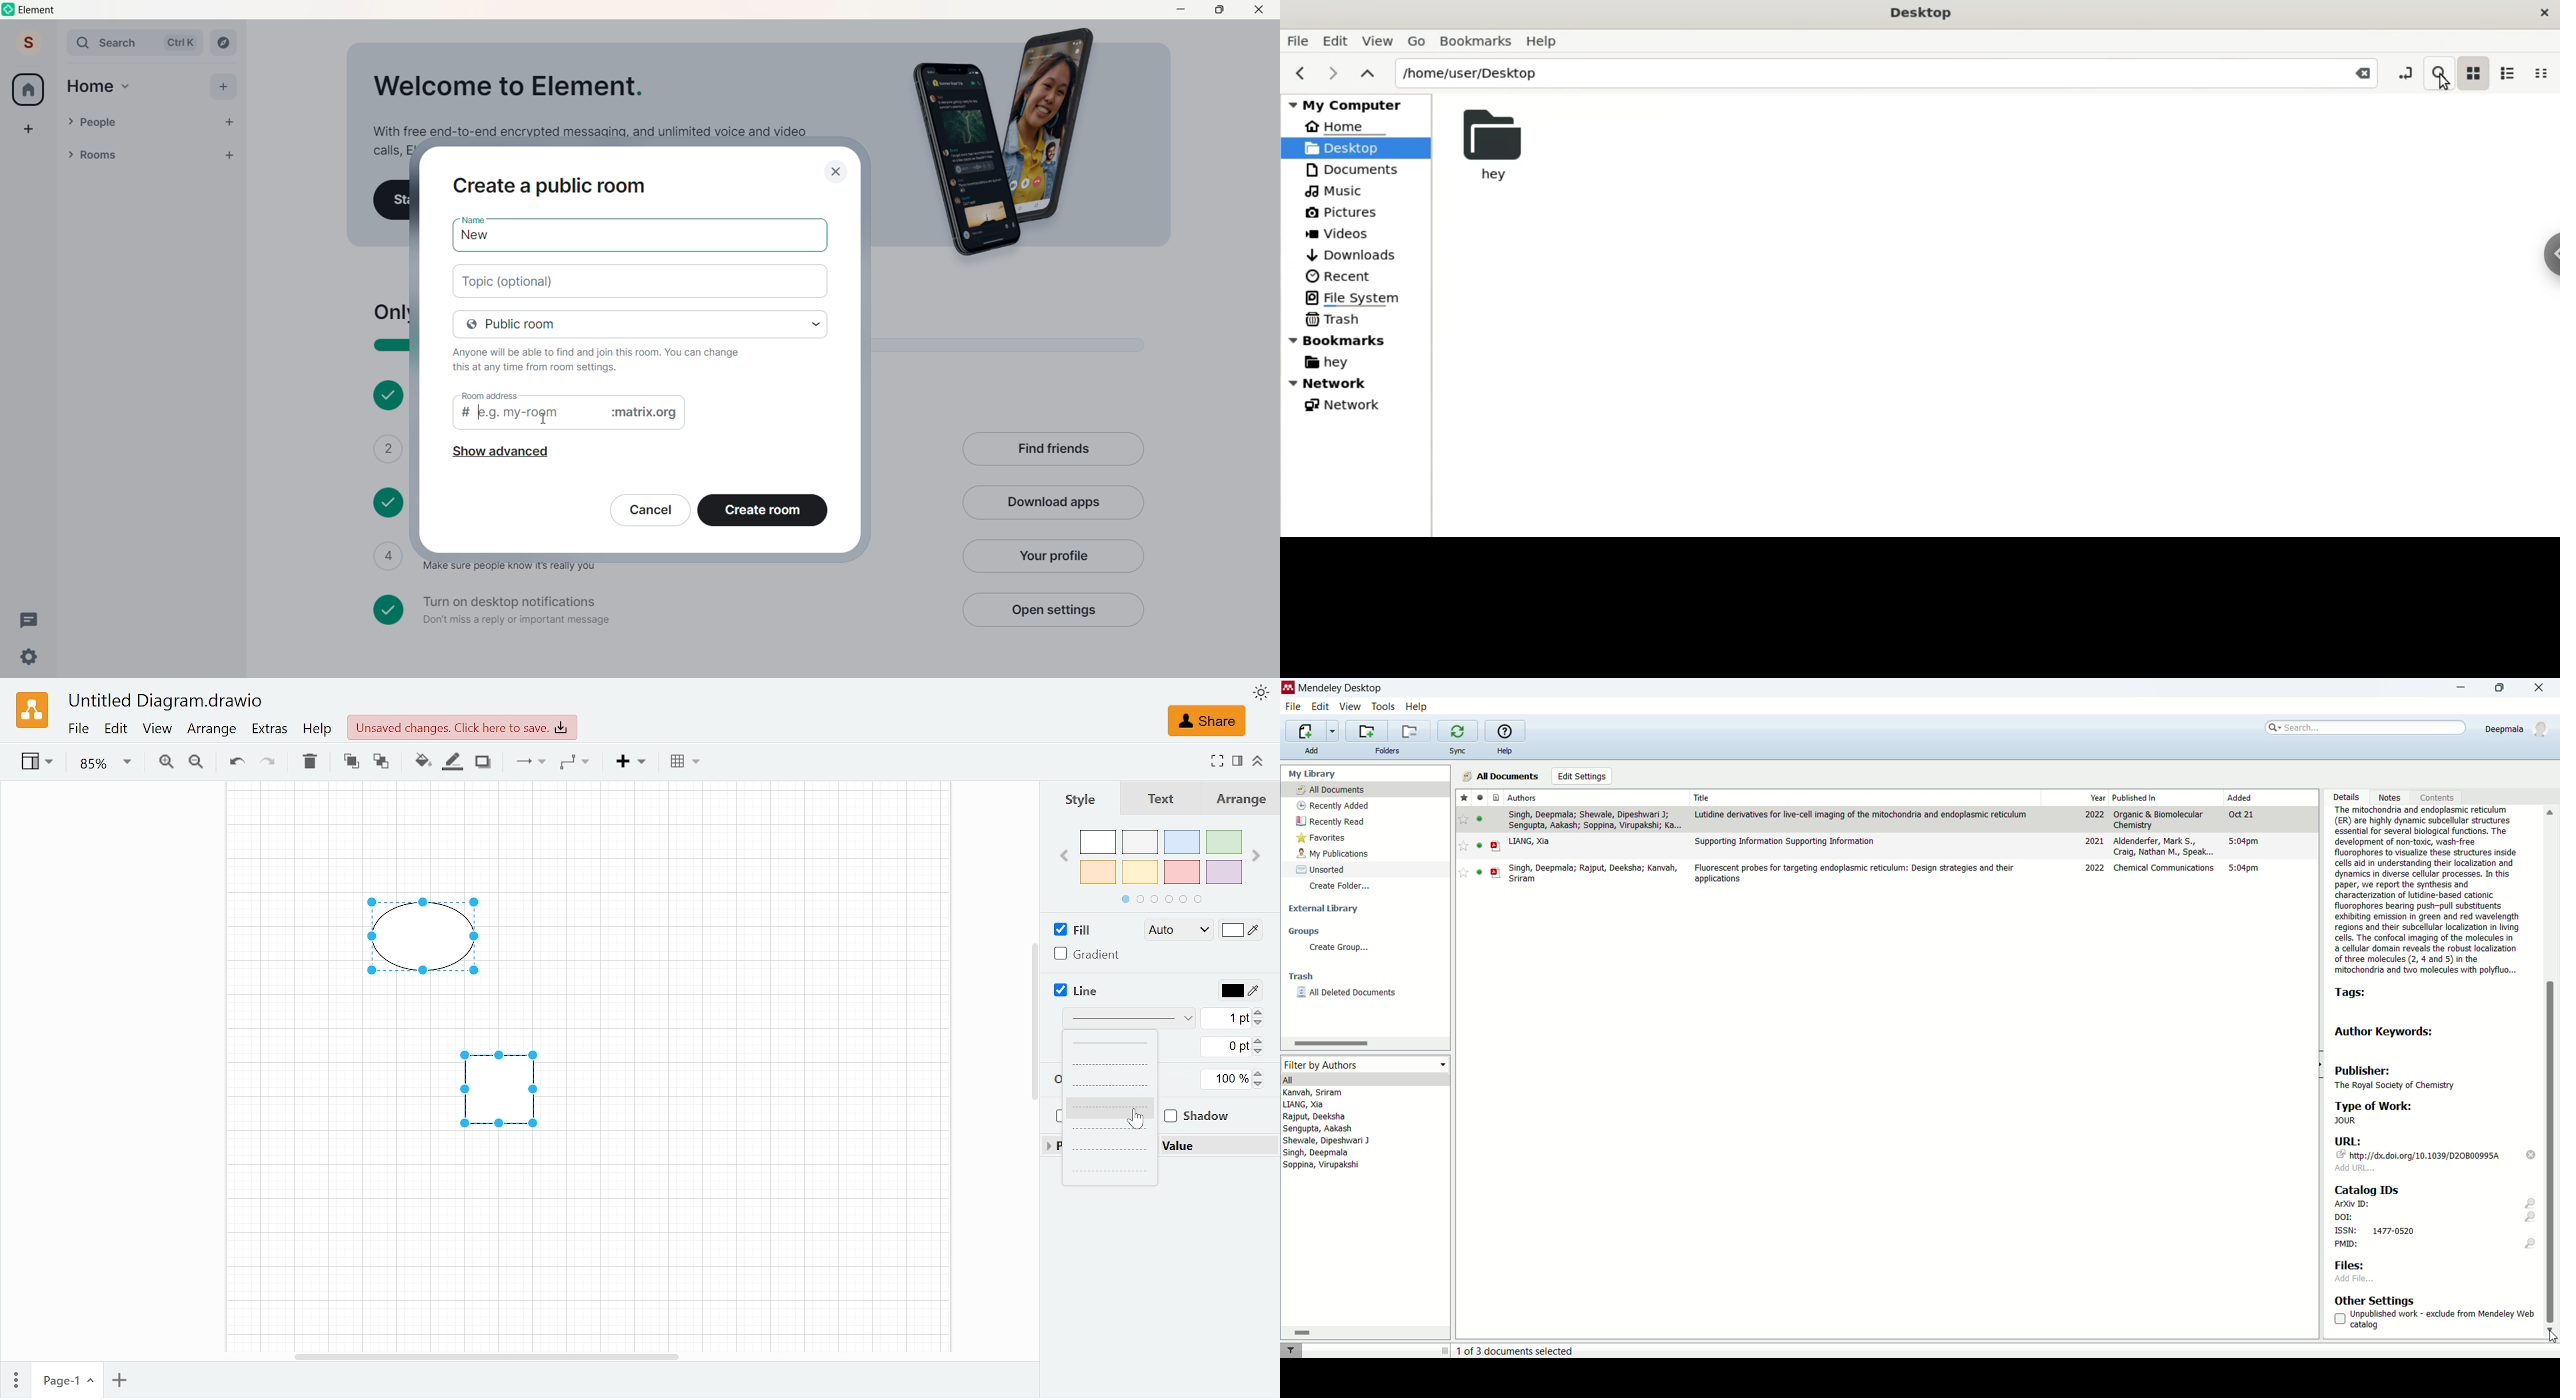  I want to click on sorted, so click(1321, 869).